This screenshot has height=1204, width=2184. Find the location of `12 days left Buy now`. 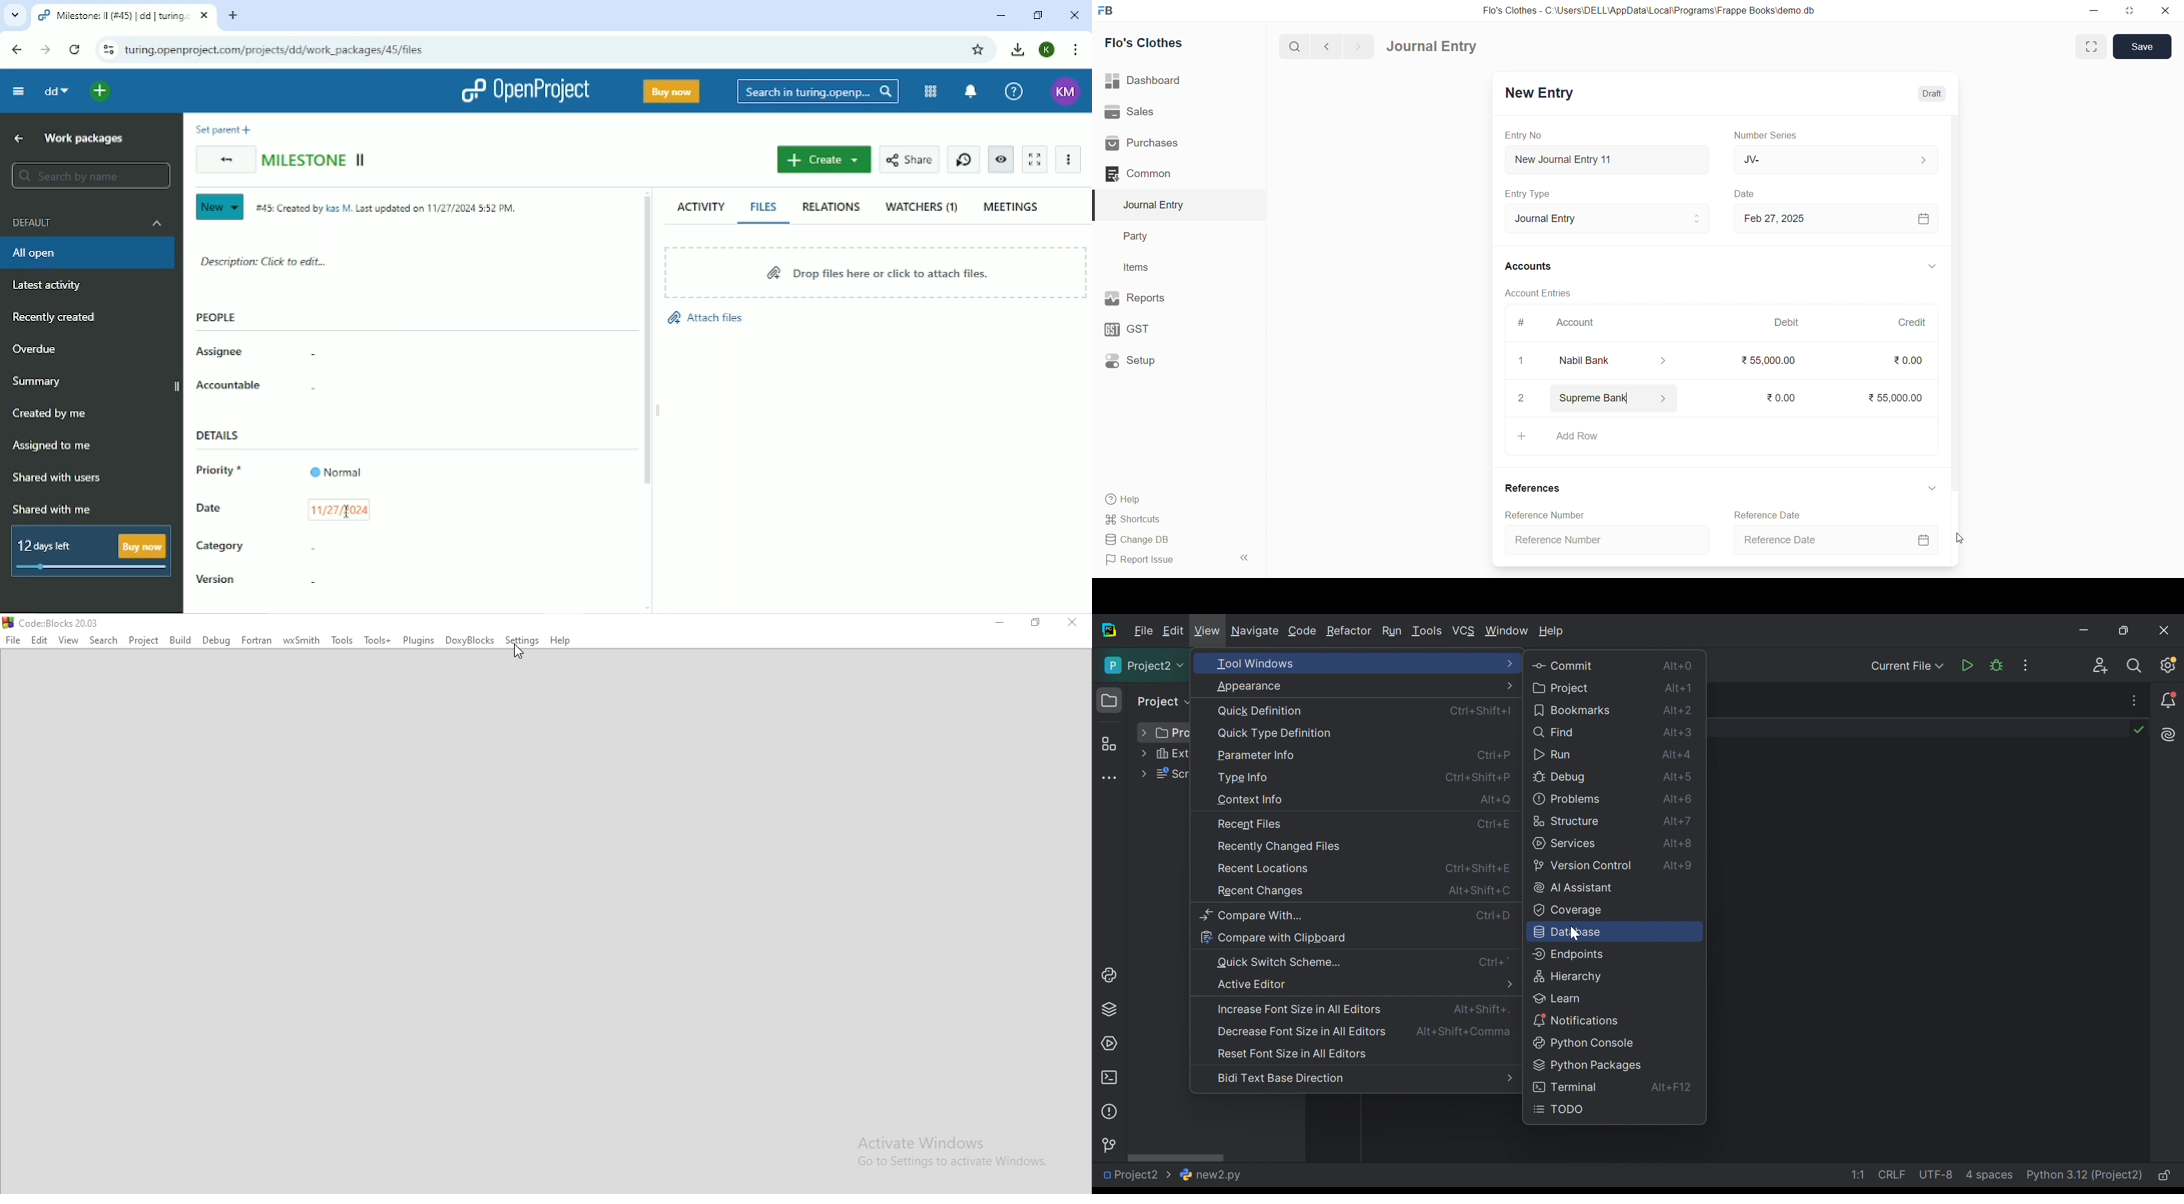

12 days left Buy now is located at coordinates (94, 548).